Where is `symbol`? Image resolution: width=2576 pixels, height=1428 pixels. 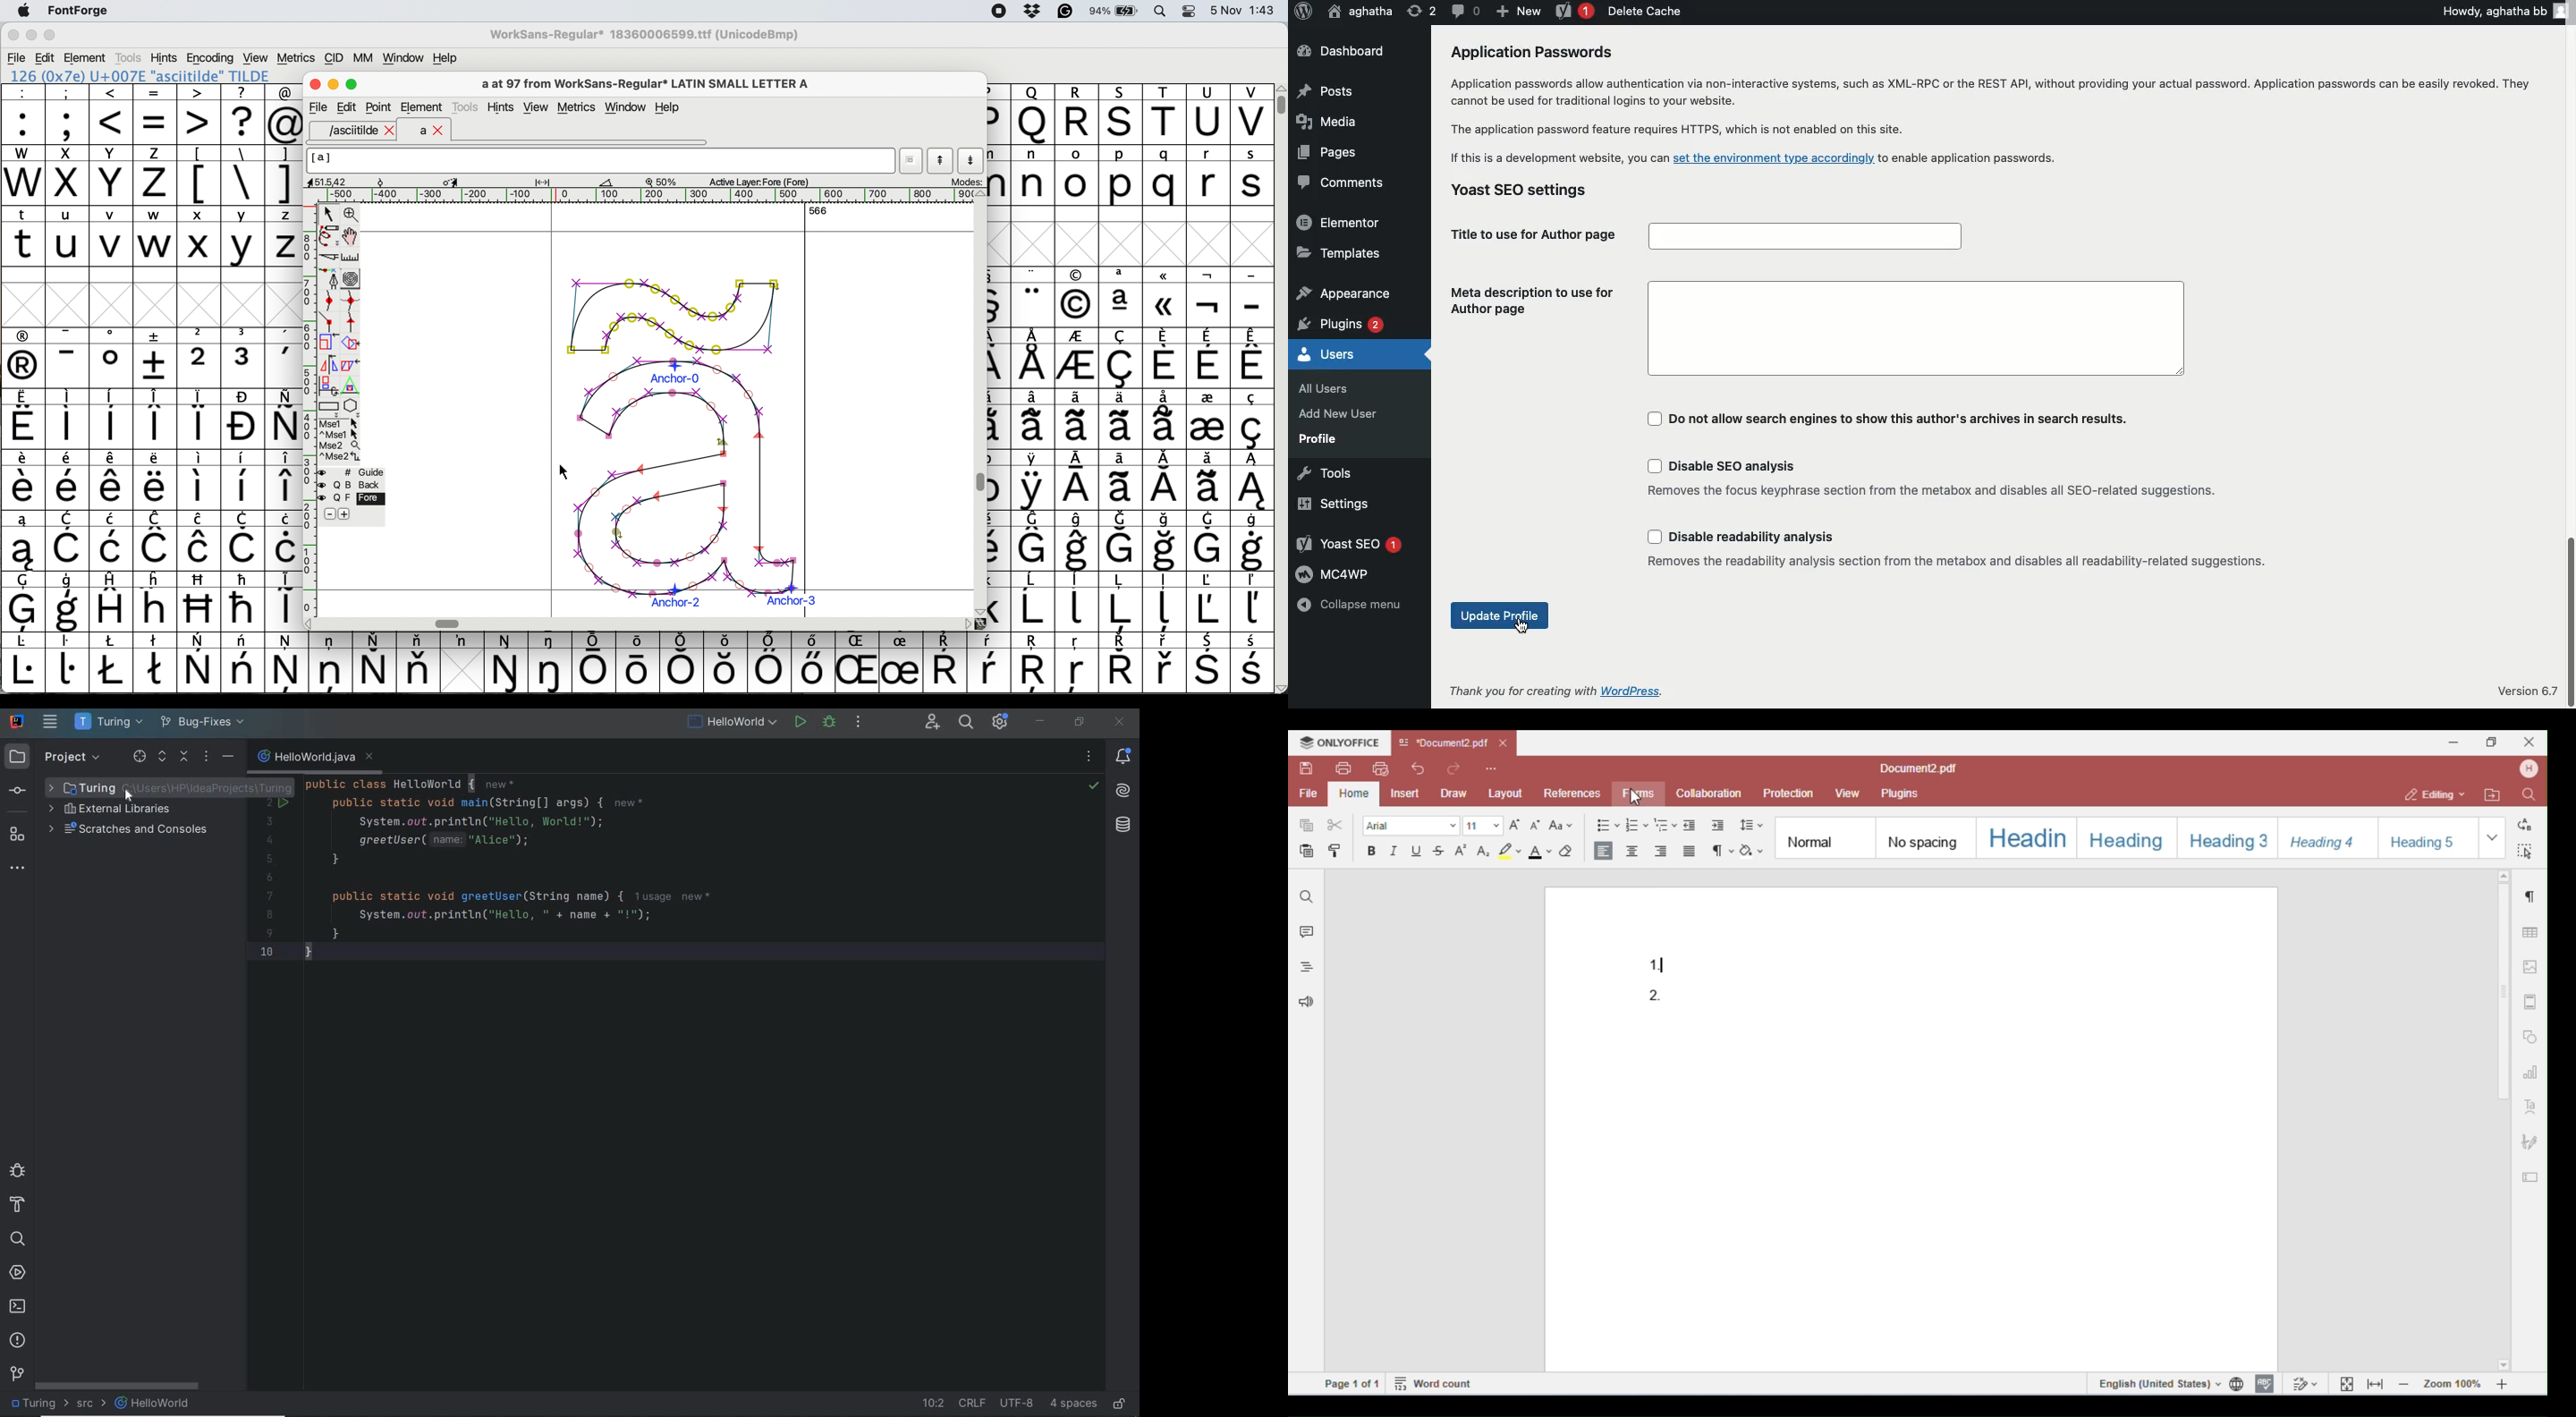
symbol is located at coordinates (199, 479).